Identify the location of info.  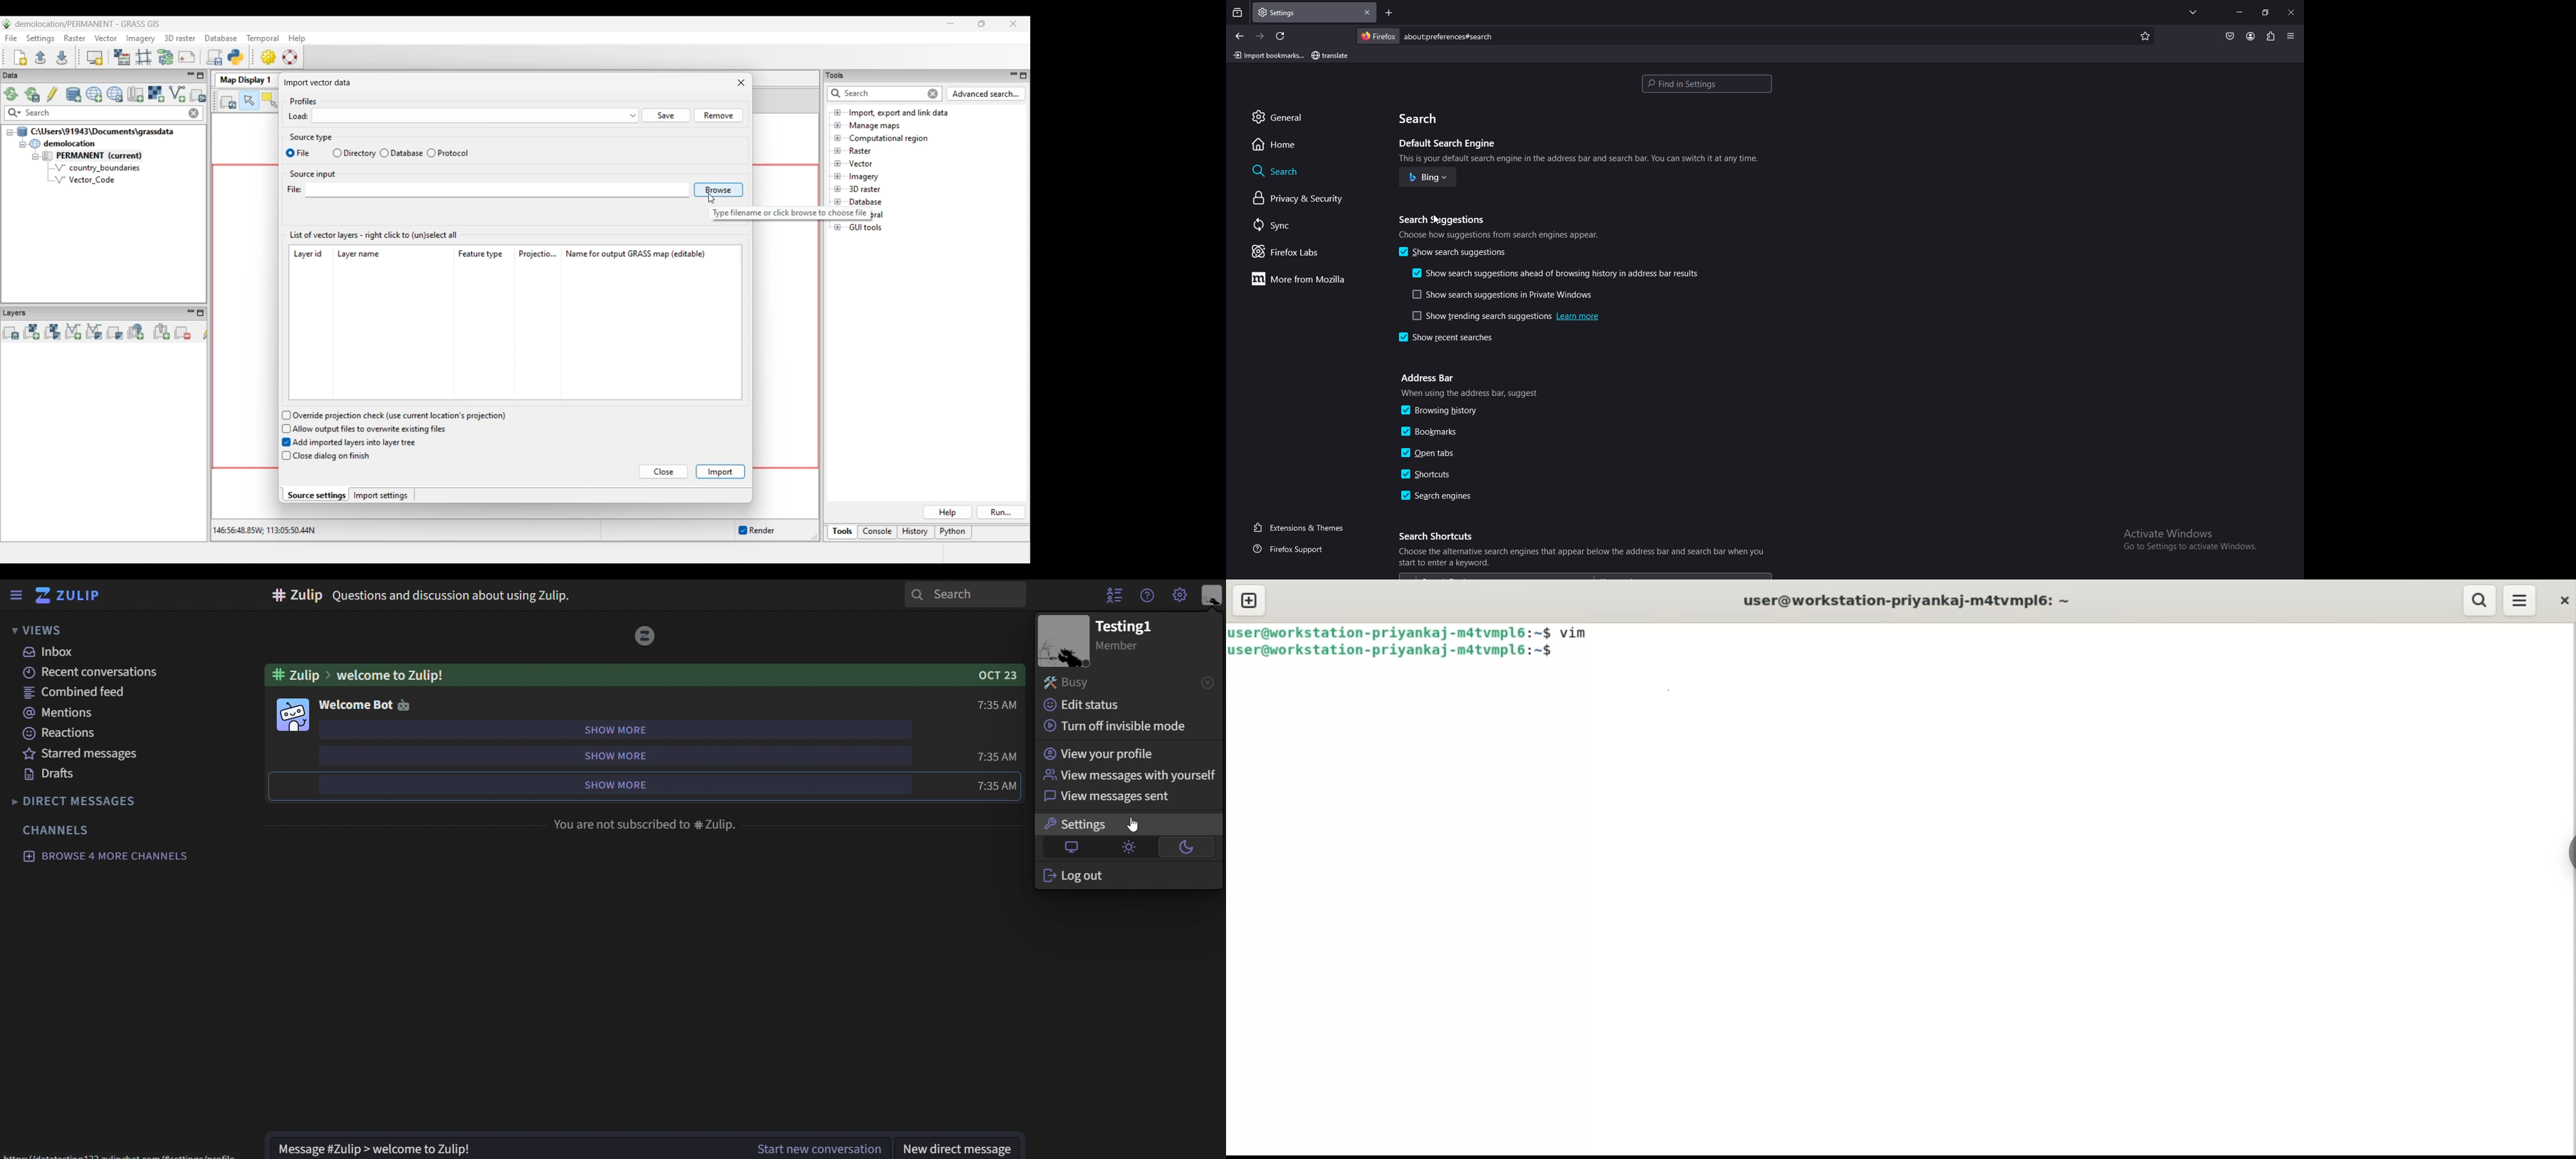
(1473, 393).